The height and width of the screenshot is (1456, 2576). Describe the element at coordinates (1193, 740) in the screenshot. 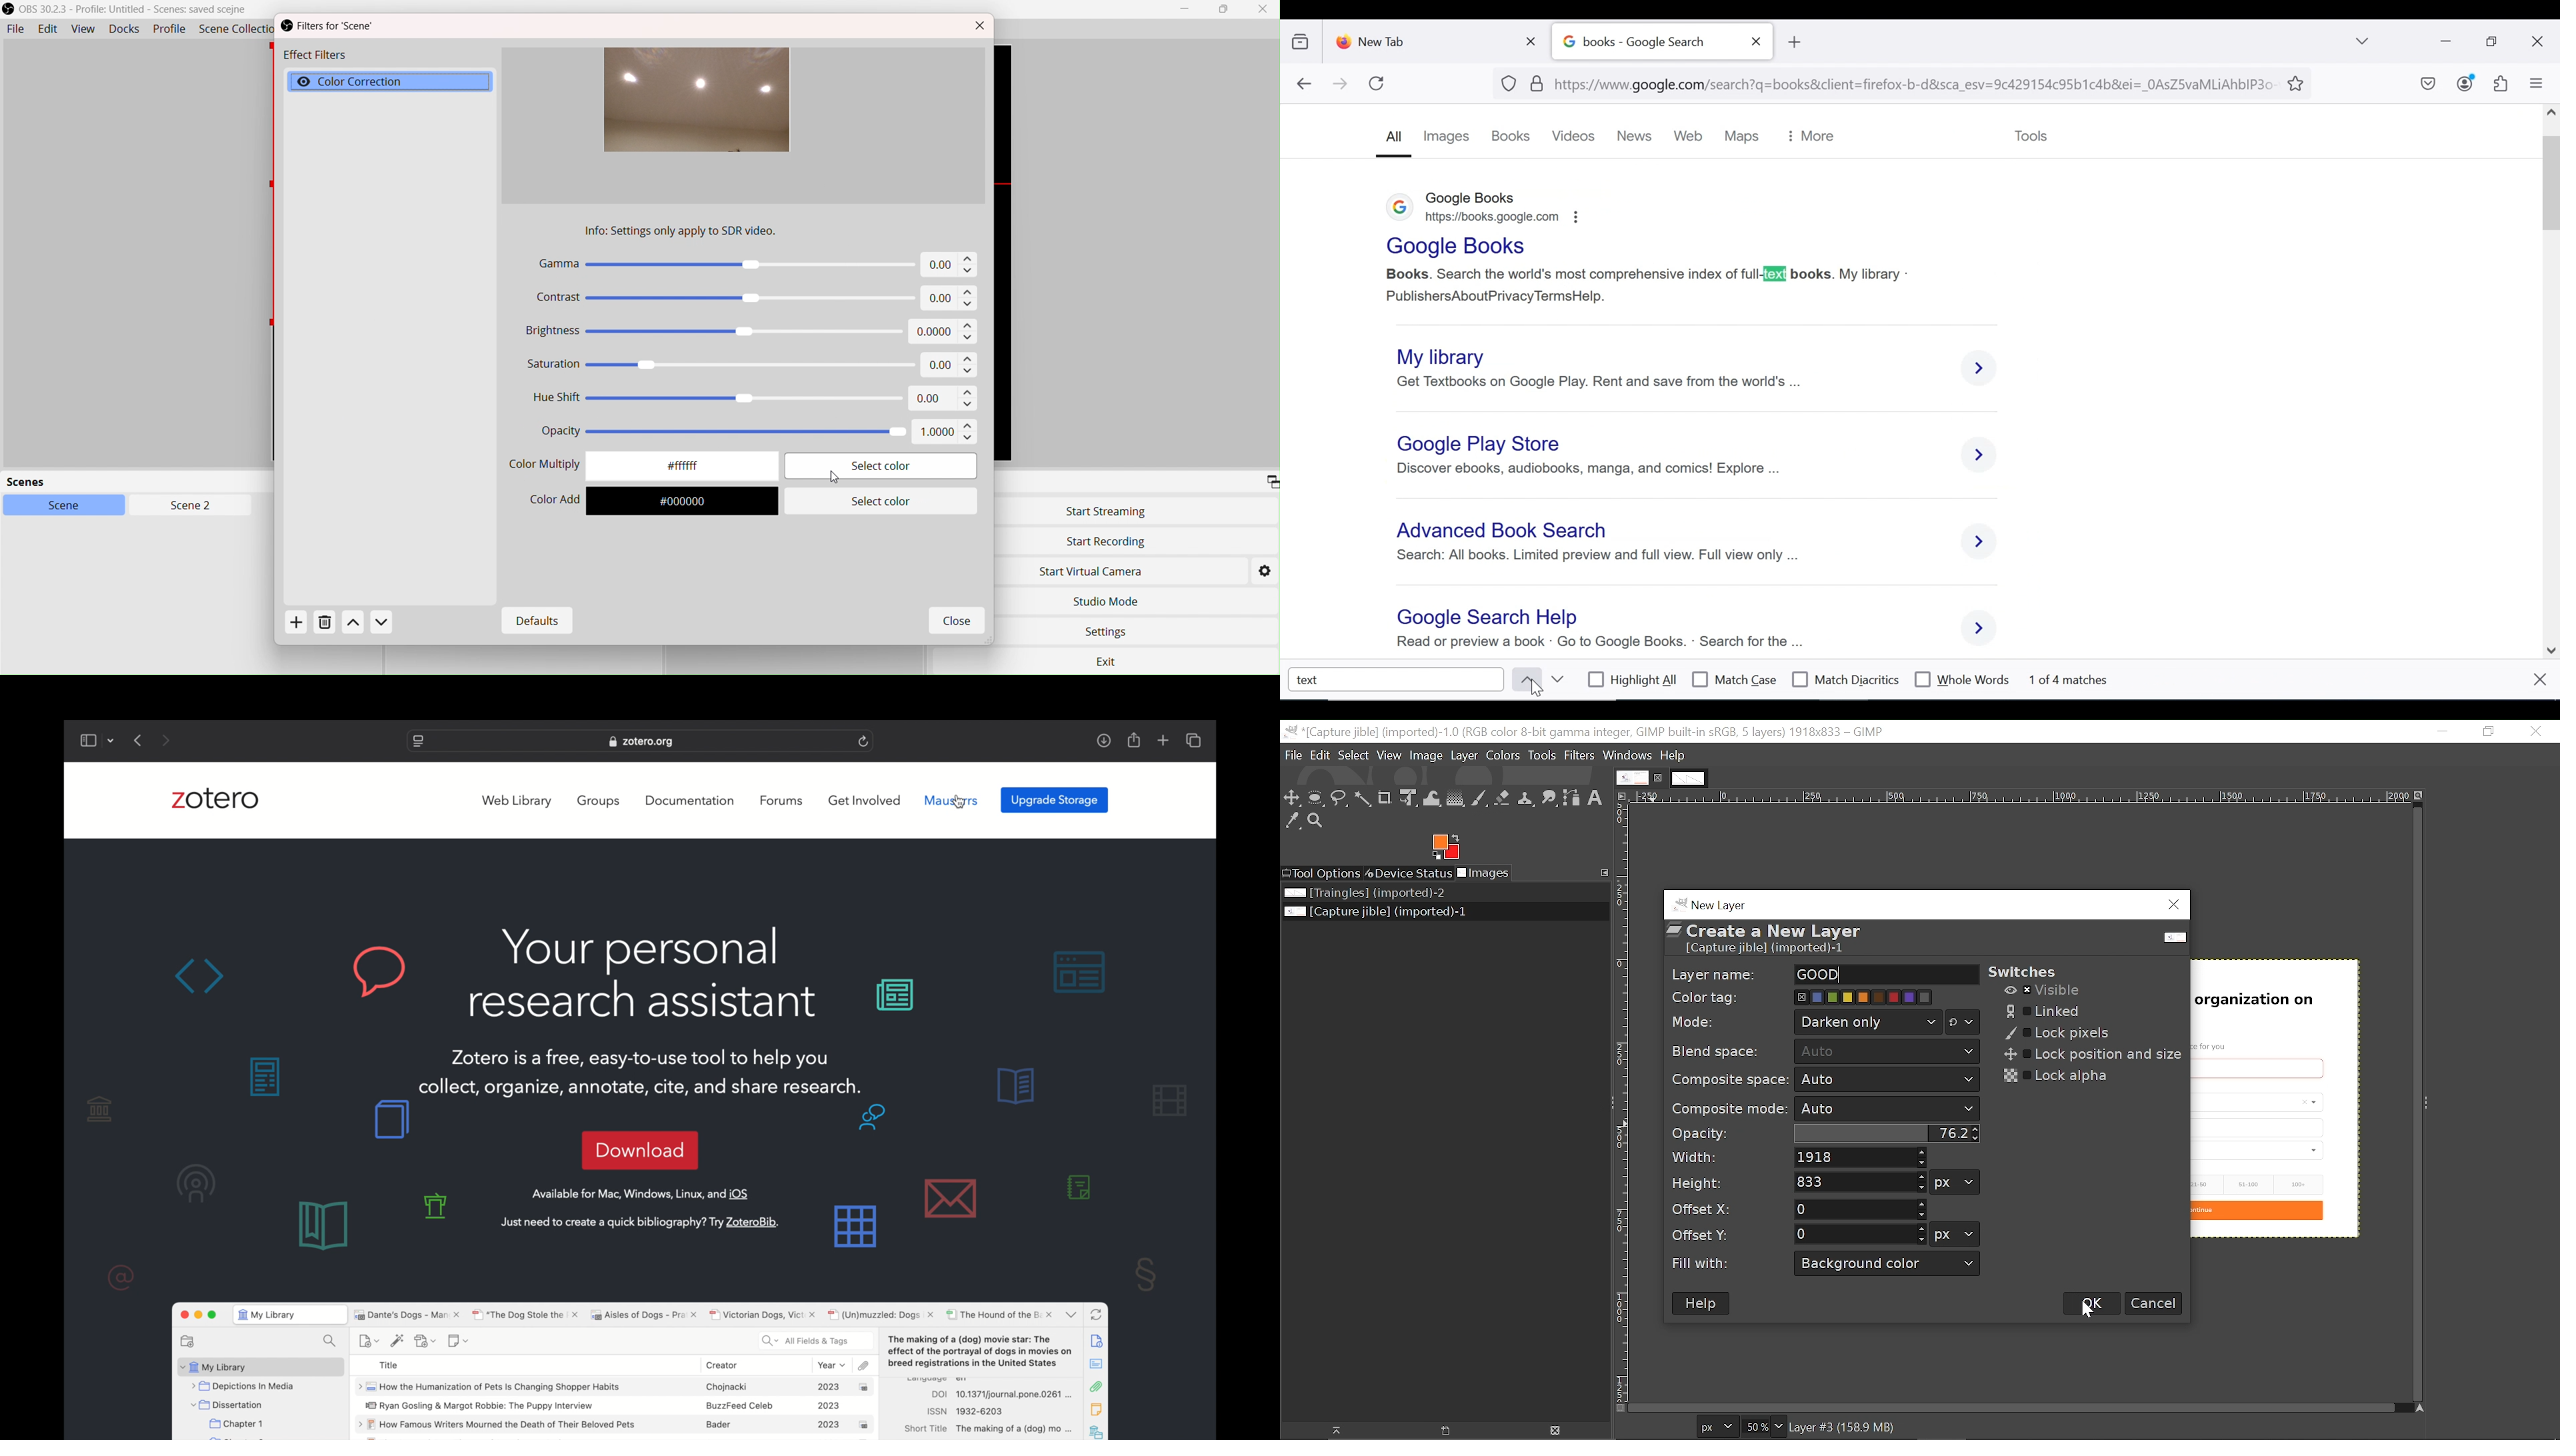

I see `show tab overview` at that location.